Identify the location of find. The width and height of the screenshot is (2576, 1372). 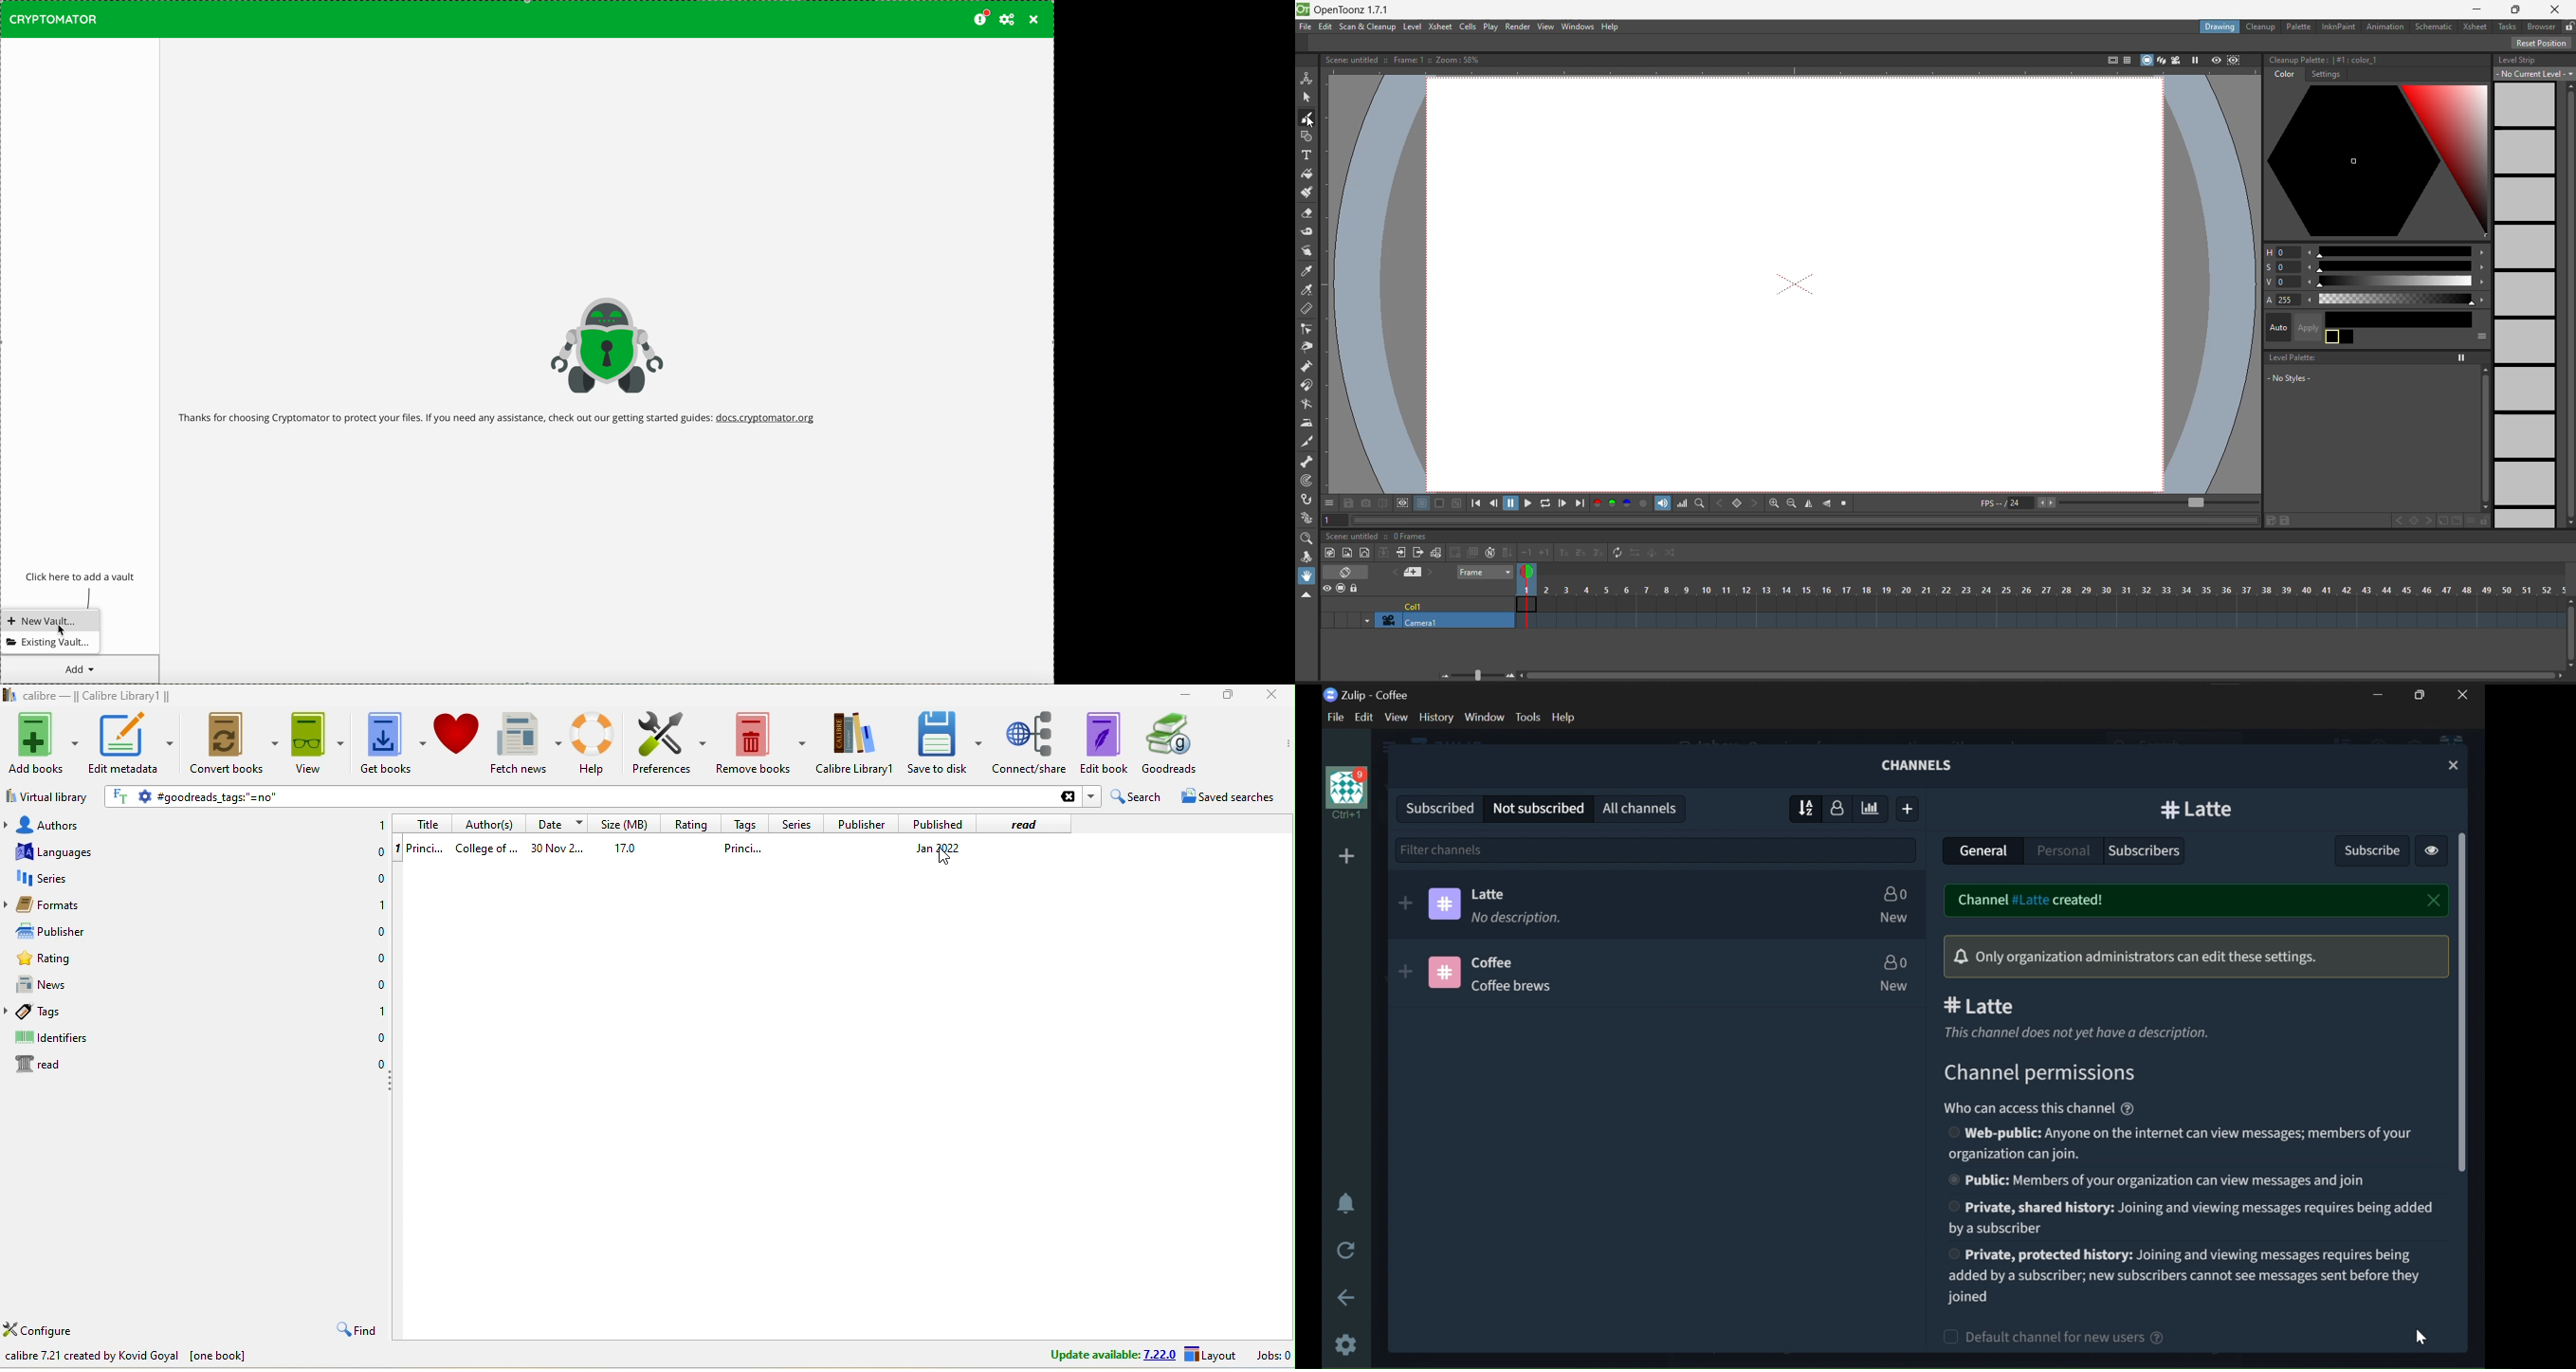
(356, 1328).